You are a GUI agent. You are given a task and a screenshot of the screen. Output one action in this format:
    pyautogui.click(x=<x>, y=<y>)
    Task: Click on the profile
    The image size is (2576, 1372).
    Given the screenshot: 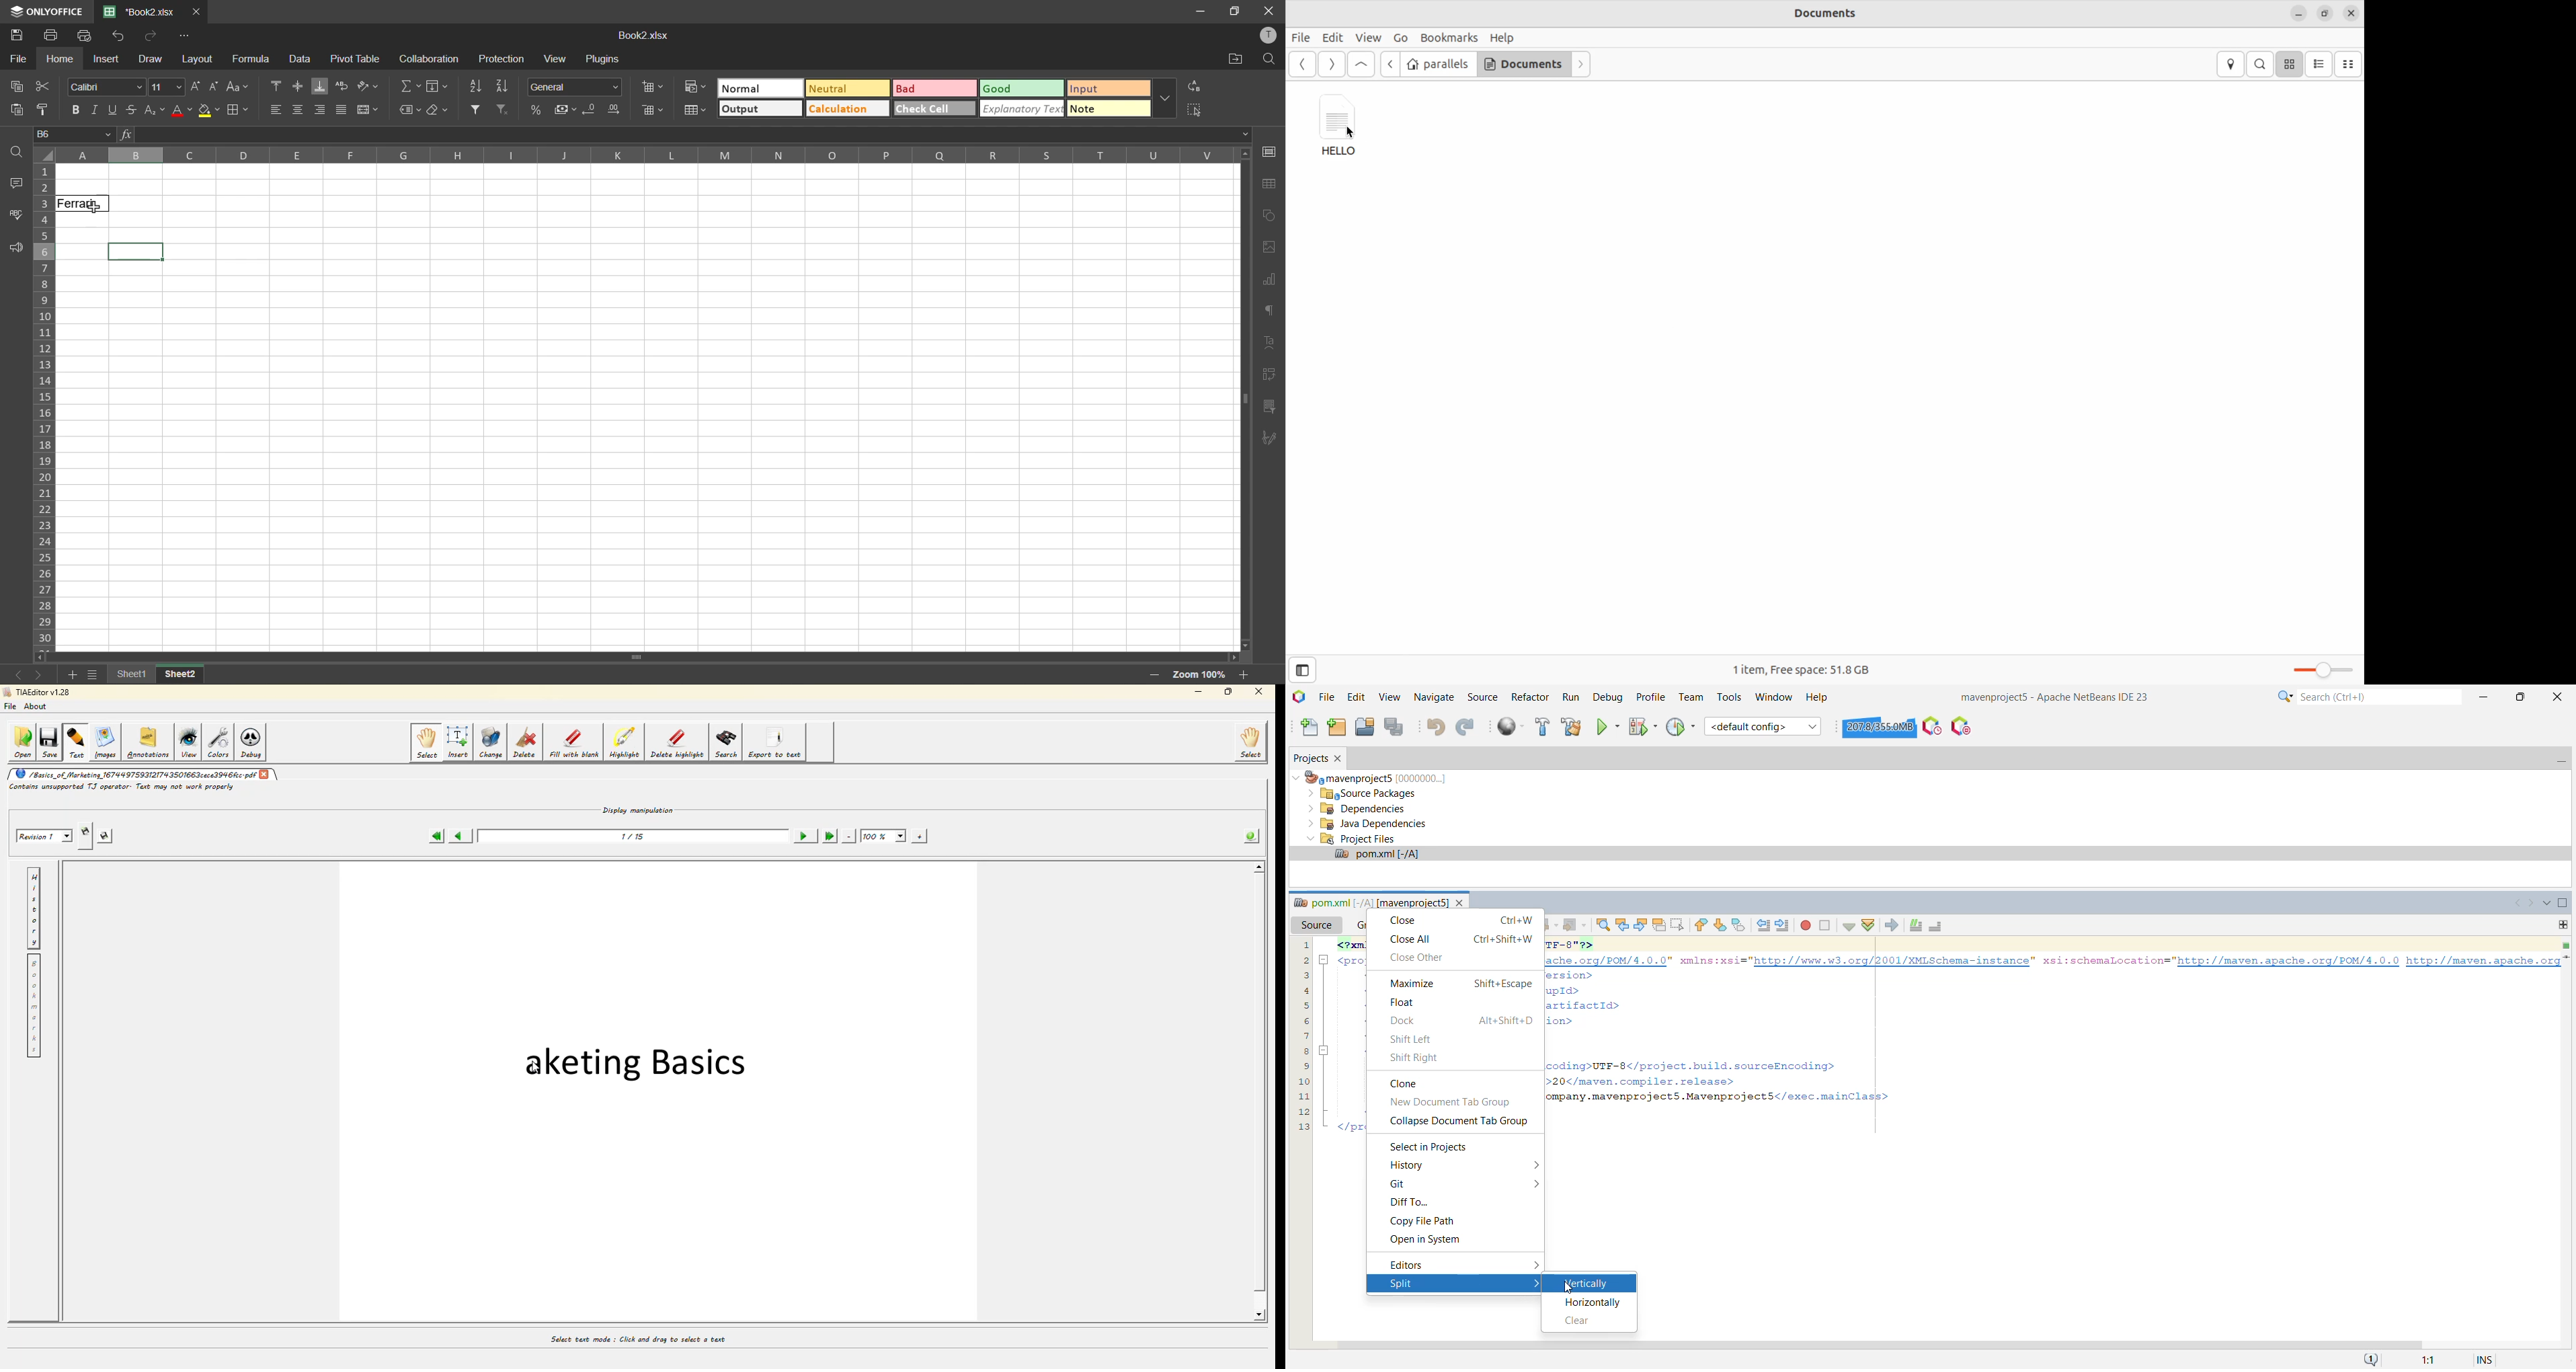 What is the action you would take?
    pyautogui.click(x=1267, y=35)
    